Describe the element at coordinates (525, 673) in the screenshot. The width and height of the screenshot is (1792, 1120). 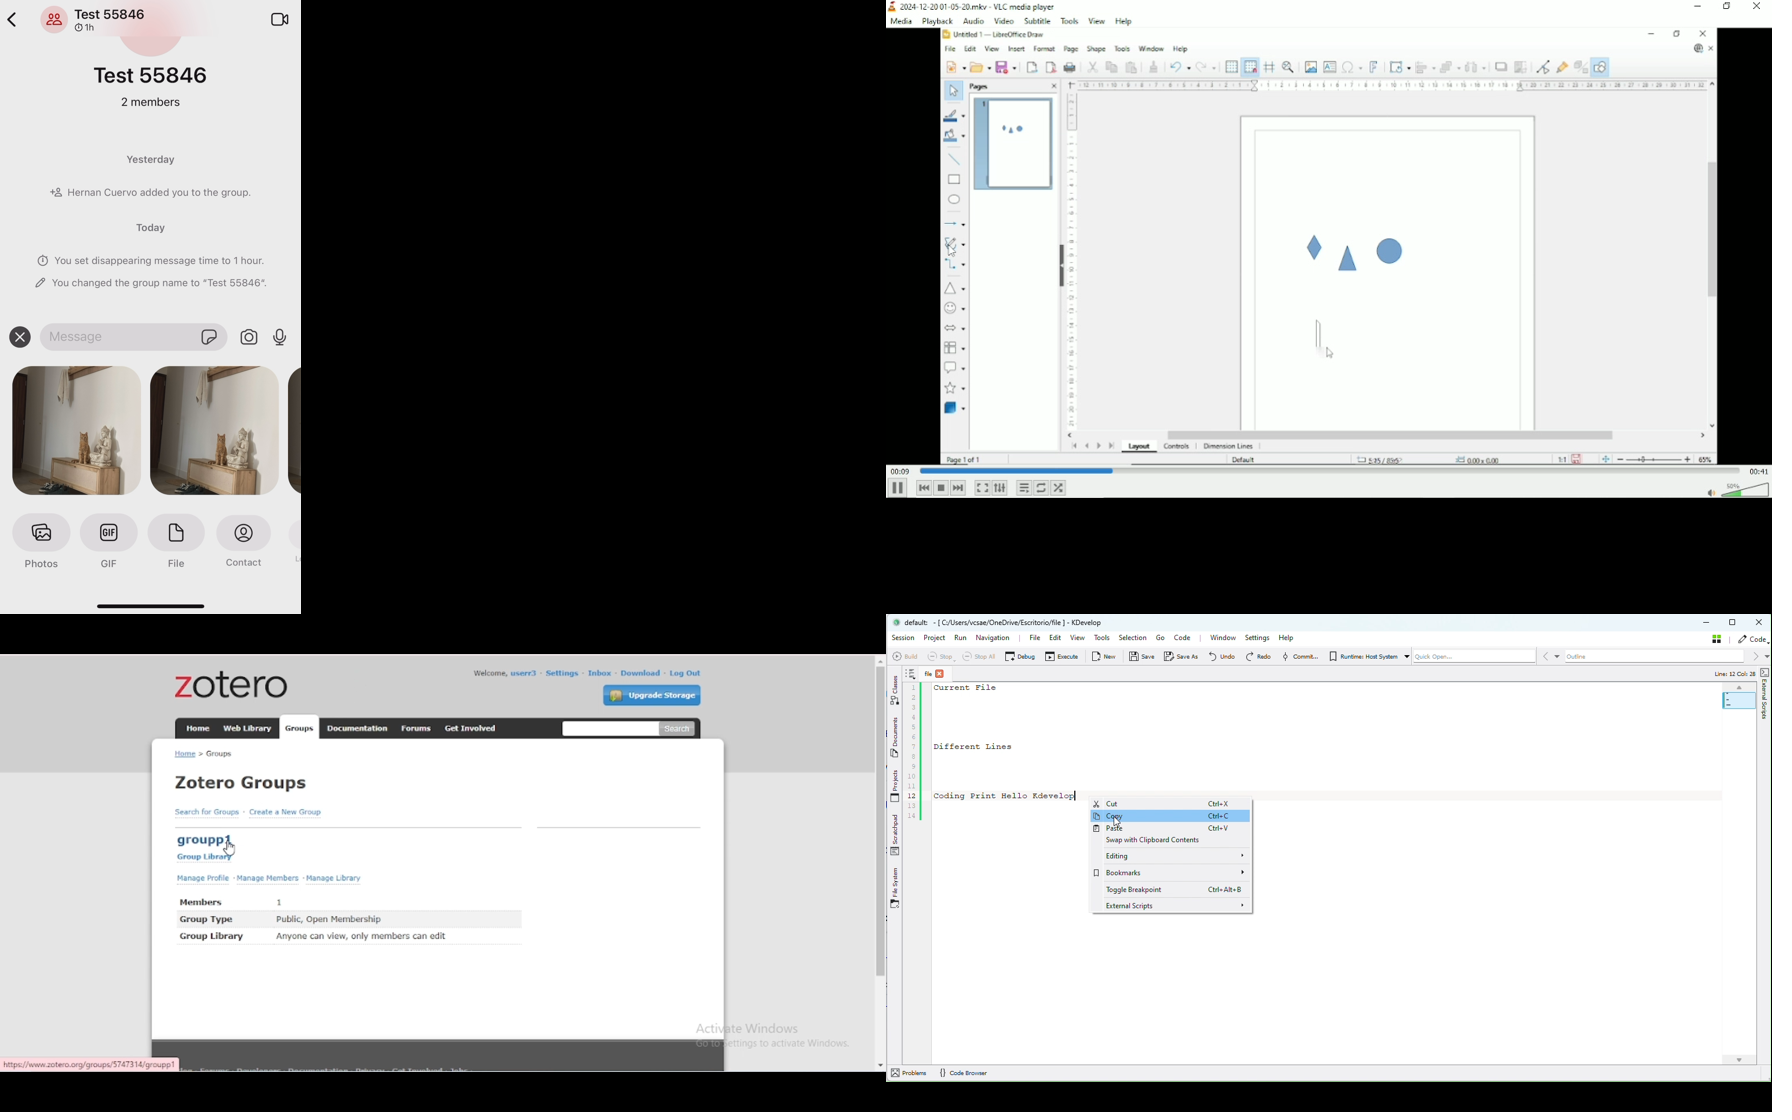
I see `profile` at that location.